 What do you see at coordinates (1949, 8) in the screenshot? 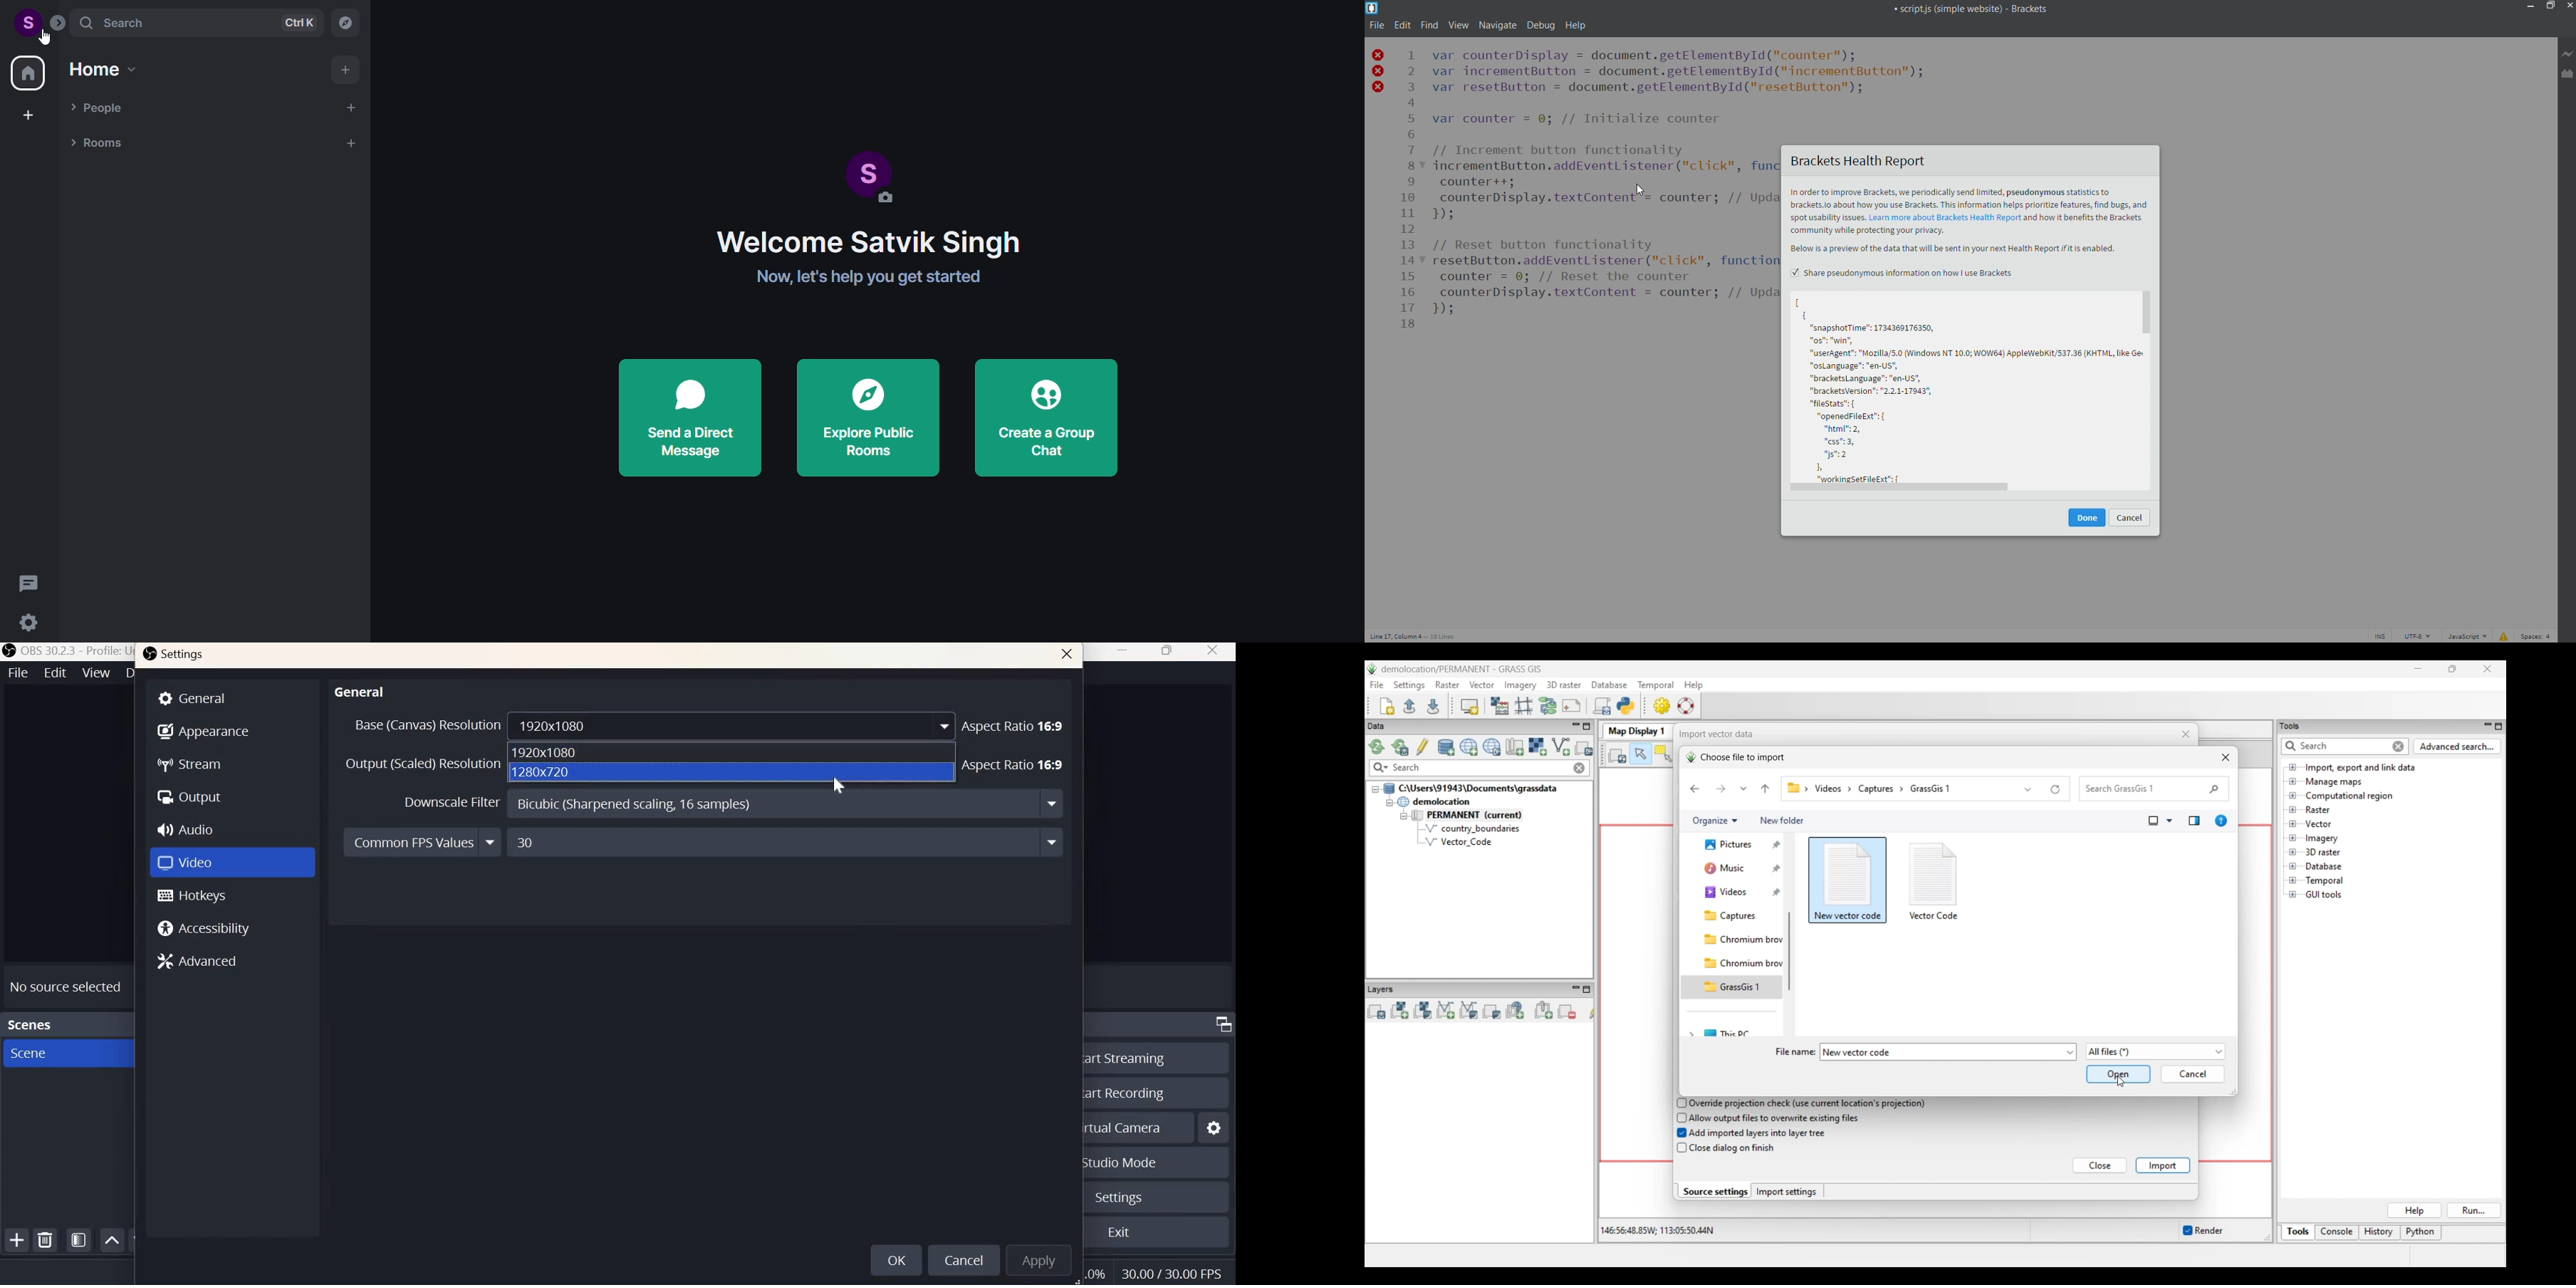
I see `Script.JS (Simple website) - Brackets` at bounding box center [1949, 8].